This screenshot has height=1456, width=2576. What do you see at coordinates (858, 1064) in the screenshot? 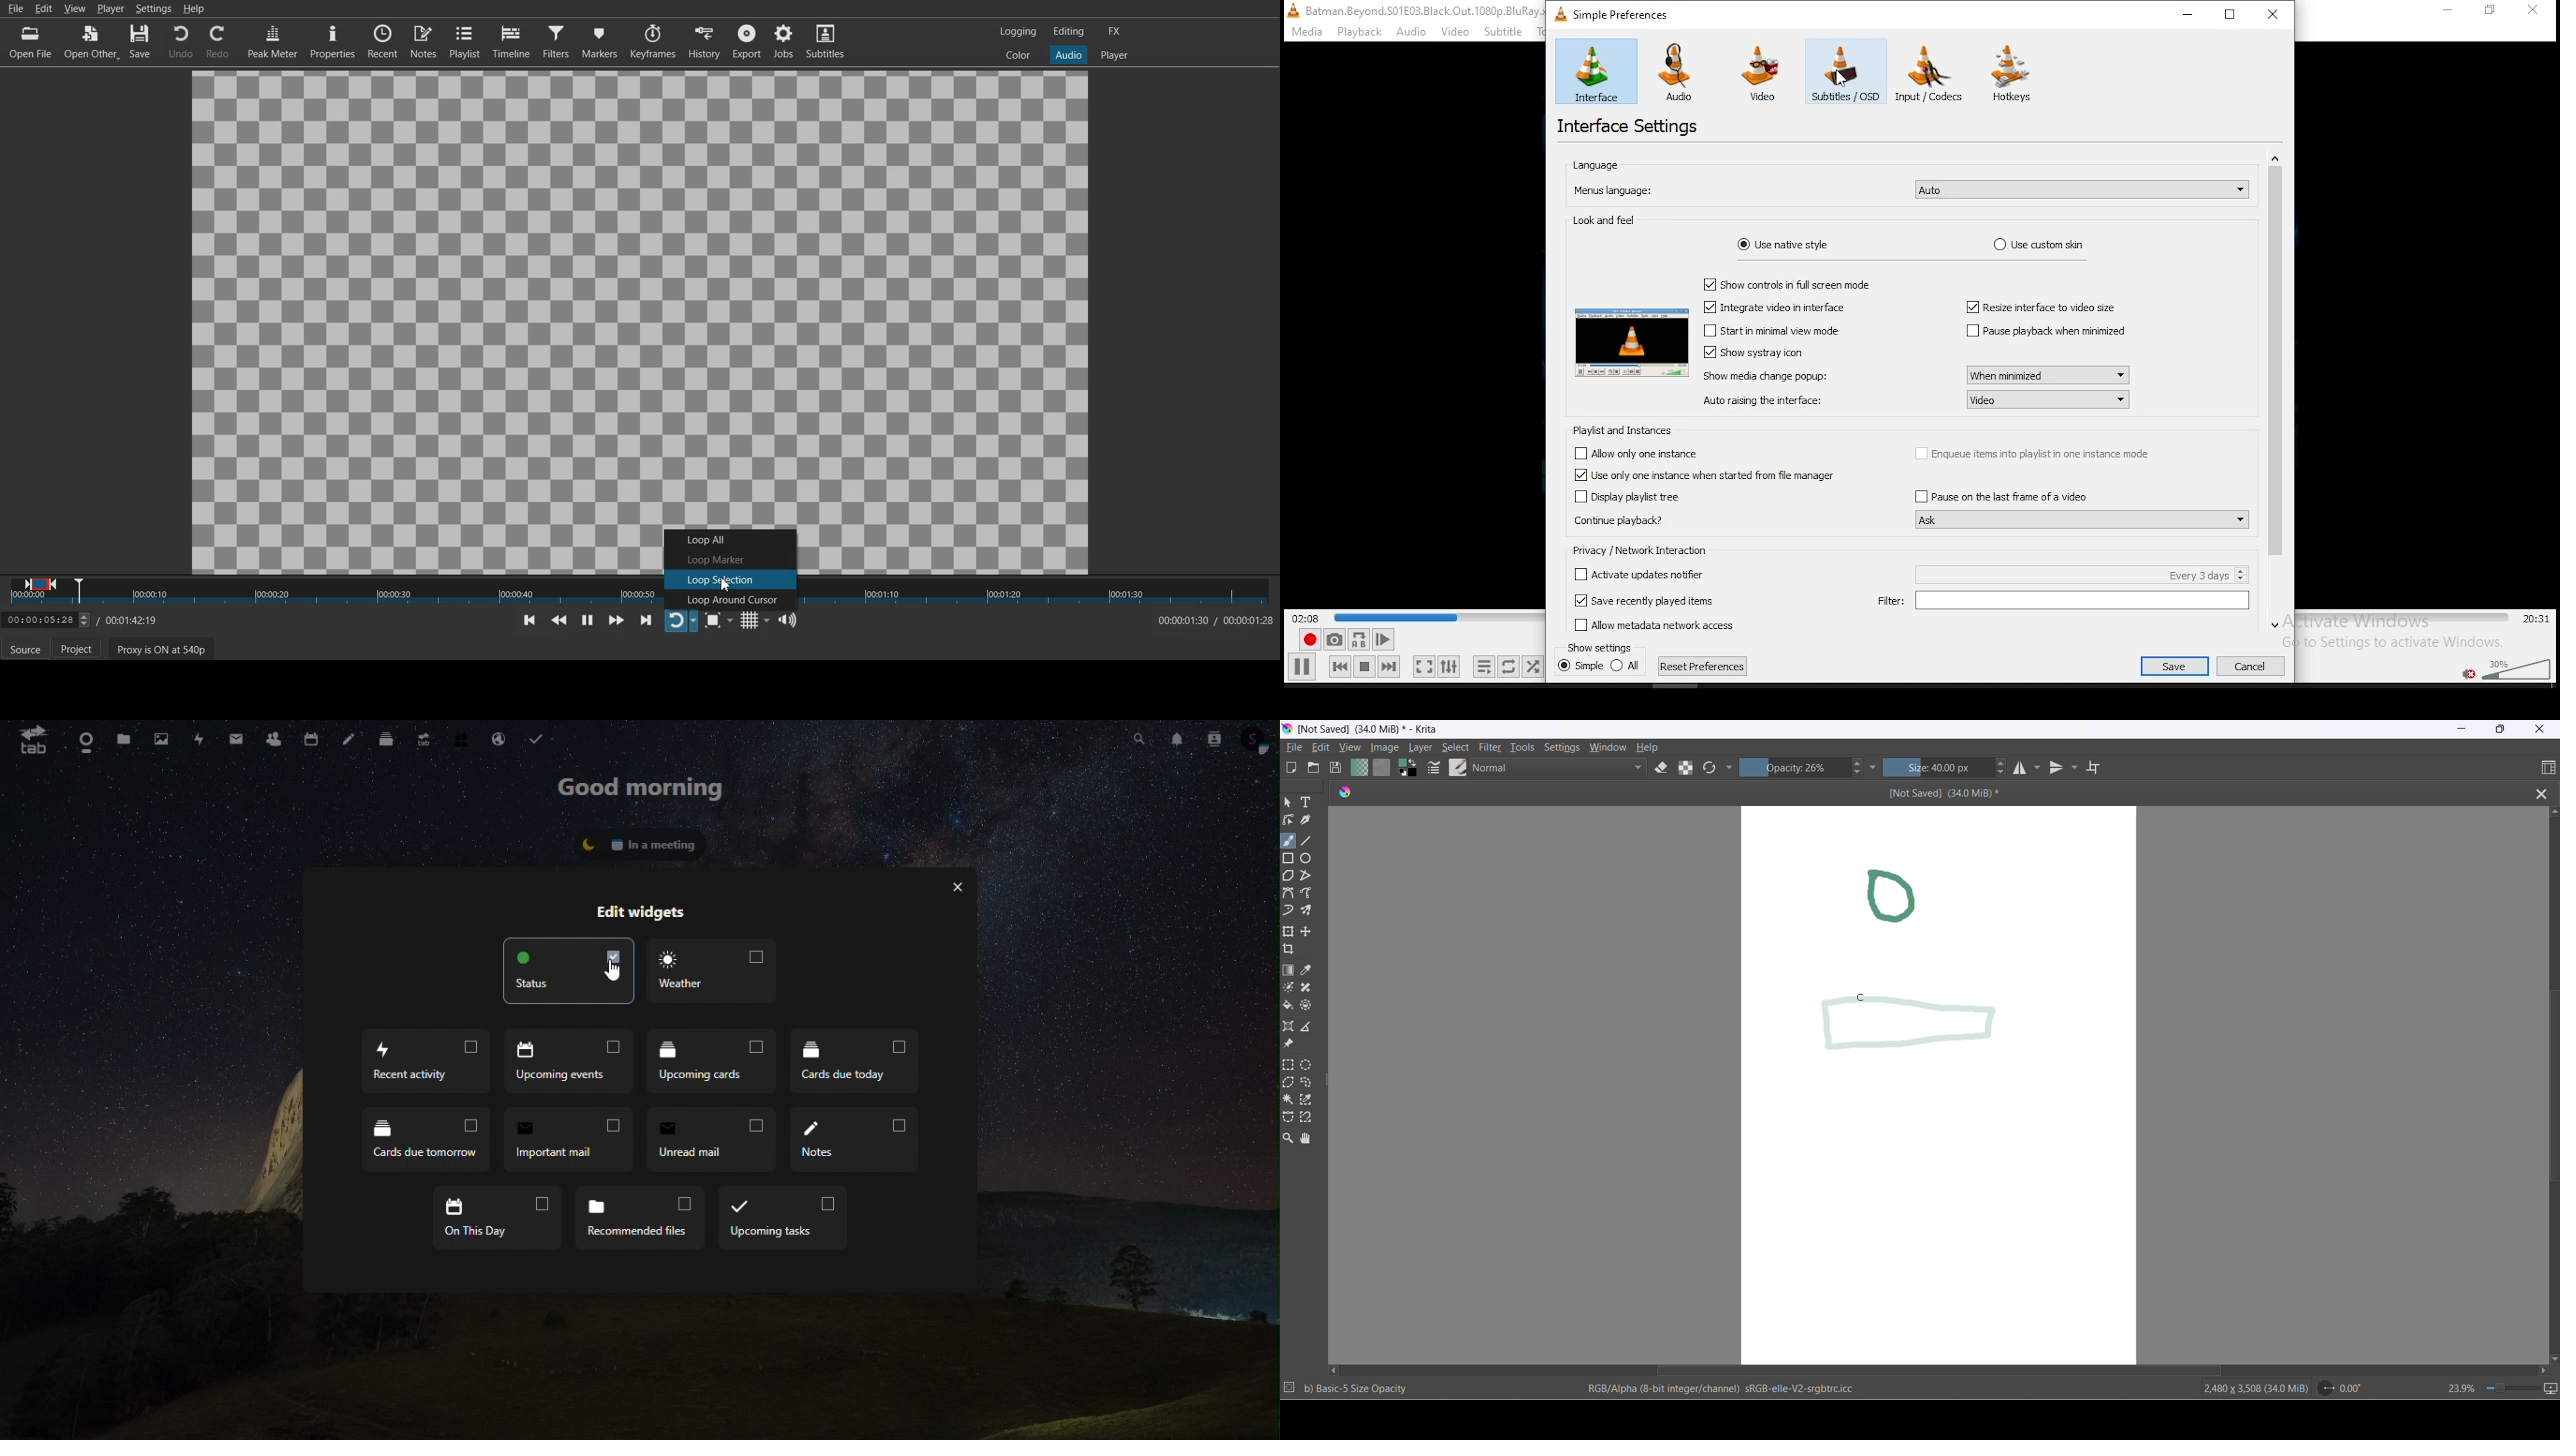
I see `cards due today` at bounding box center [858, 1064].